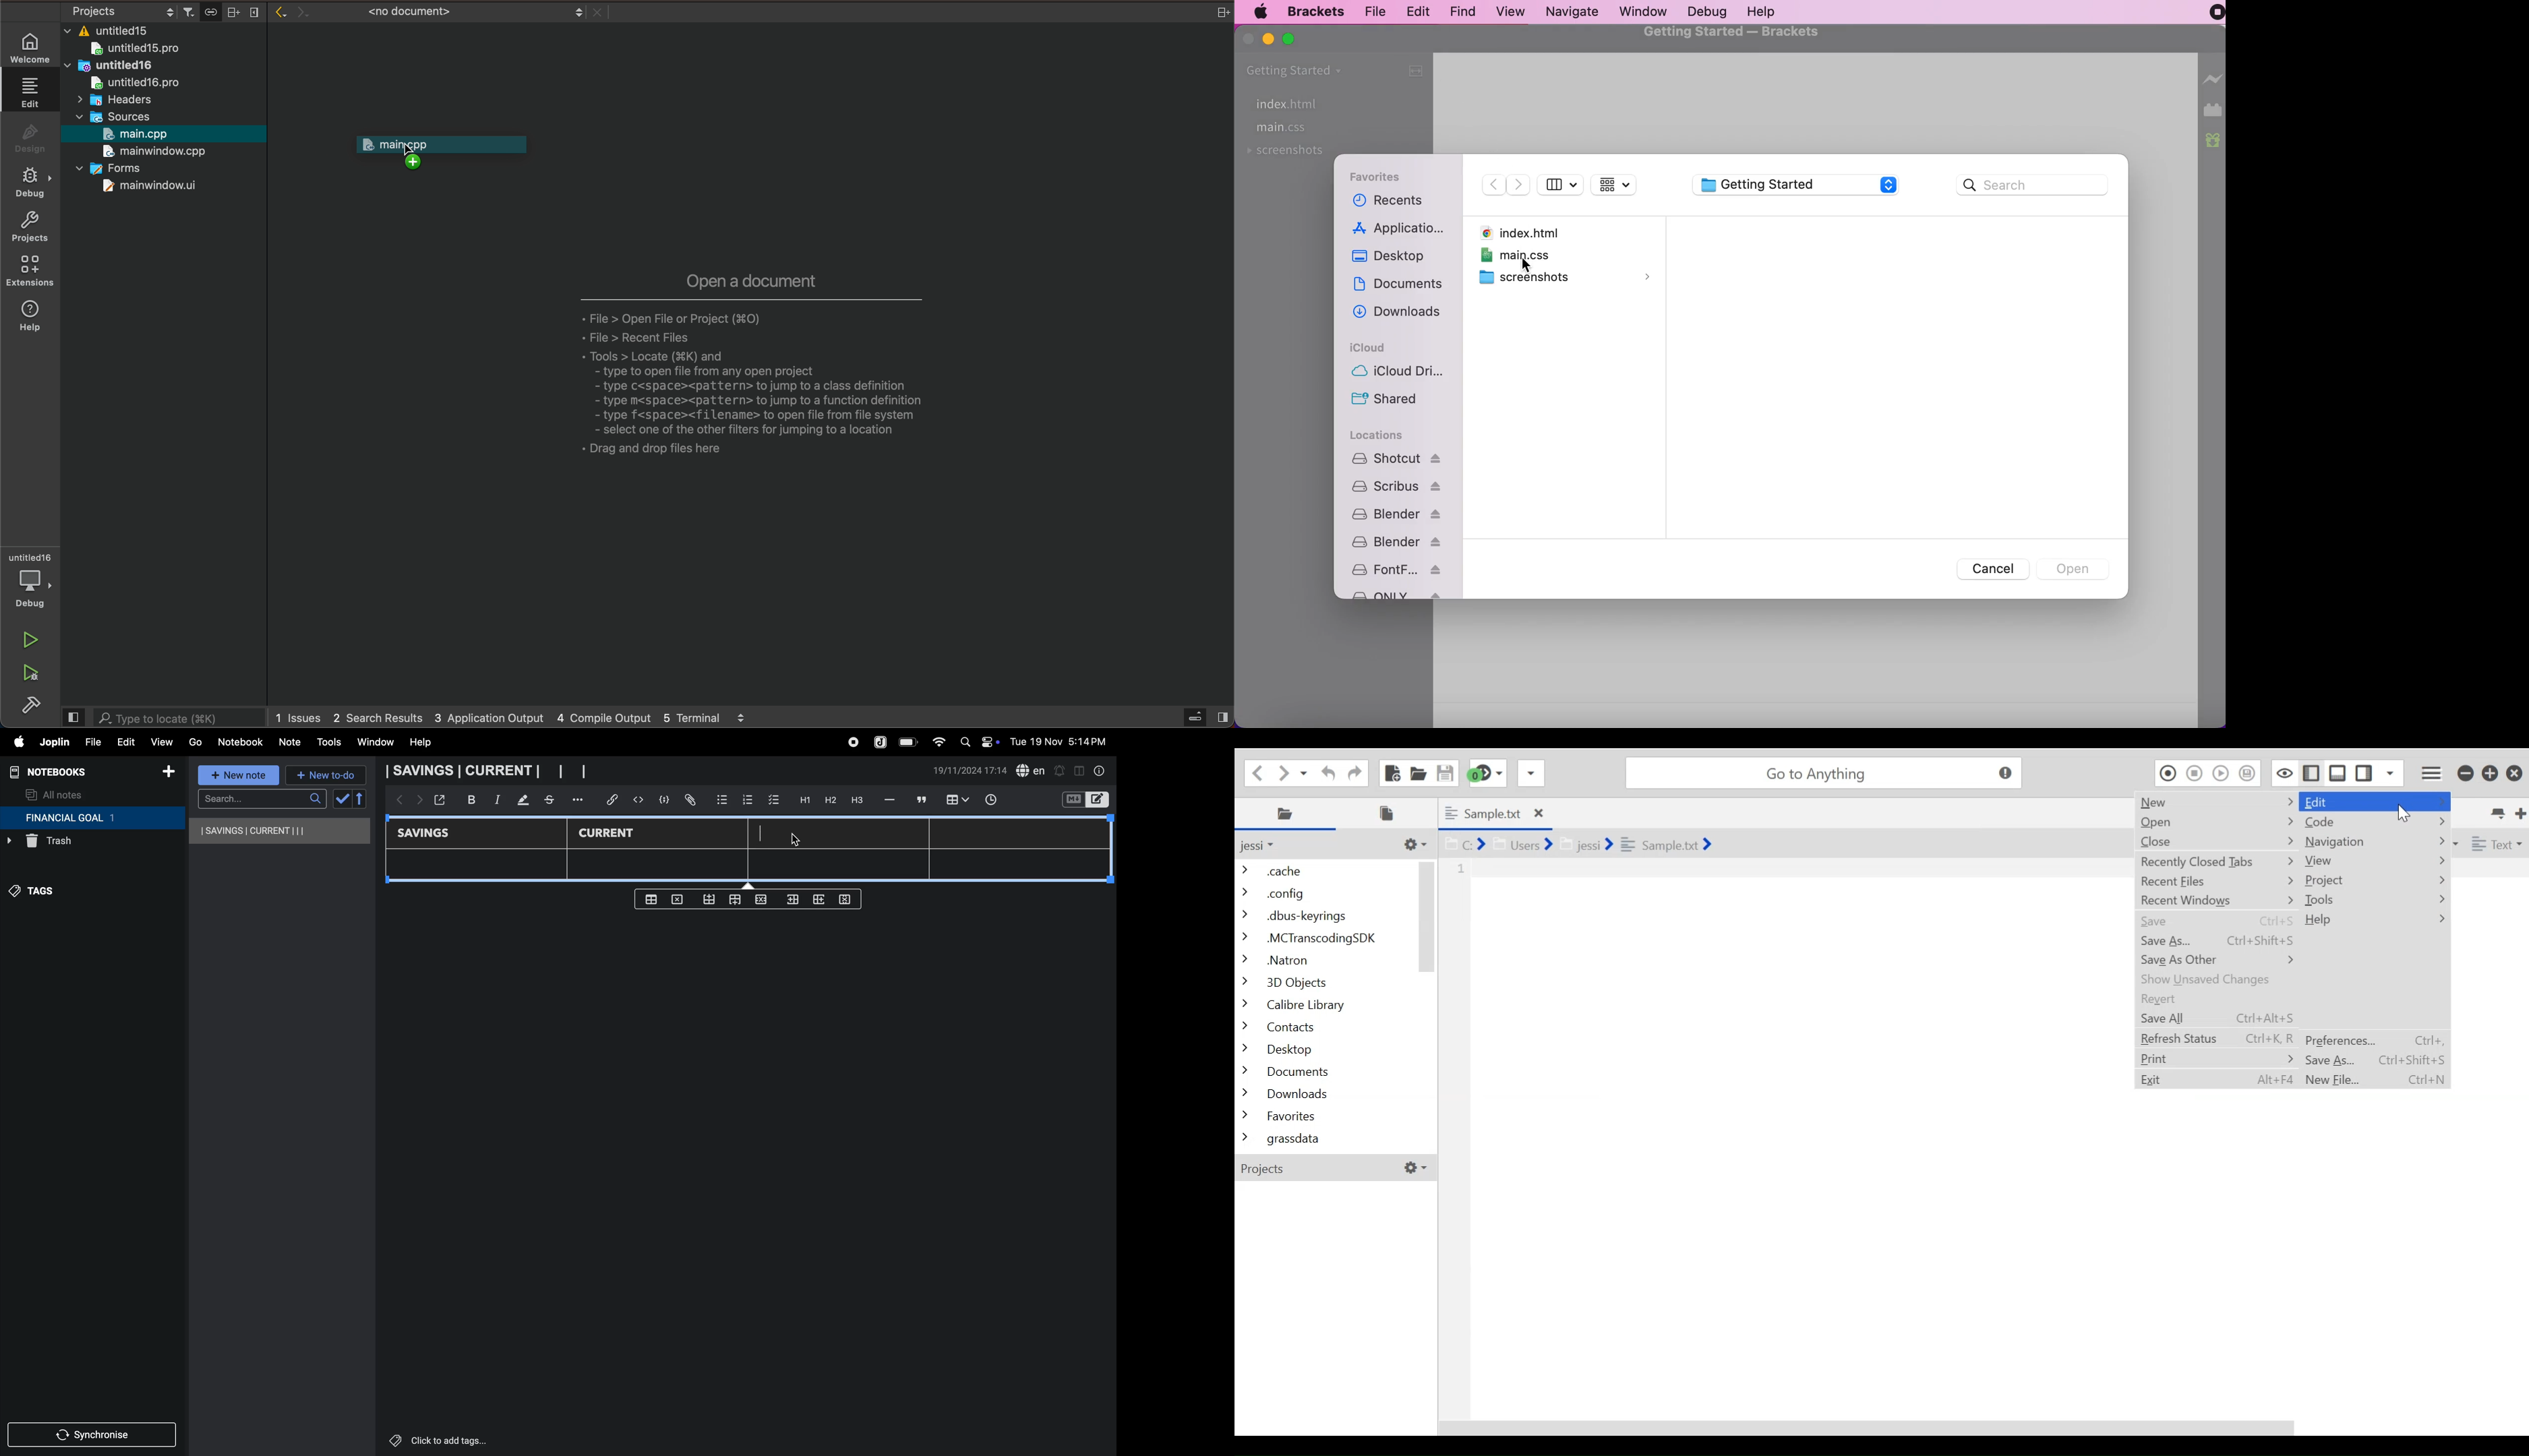  What do you see at coordinates (1567, 278) in the screenshot?
I see `screenshots` at bounding box center [1567, 278].